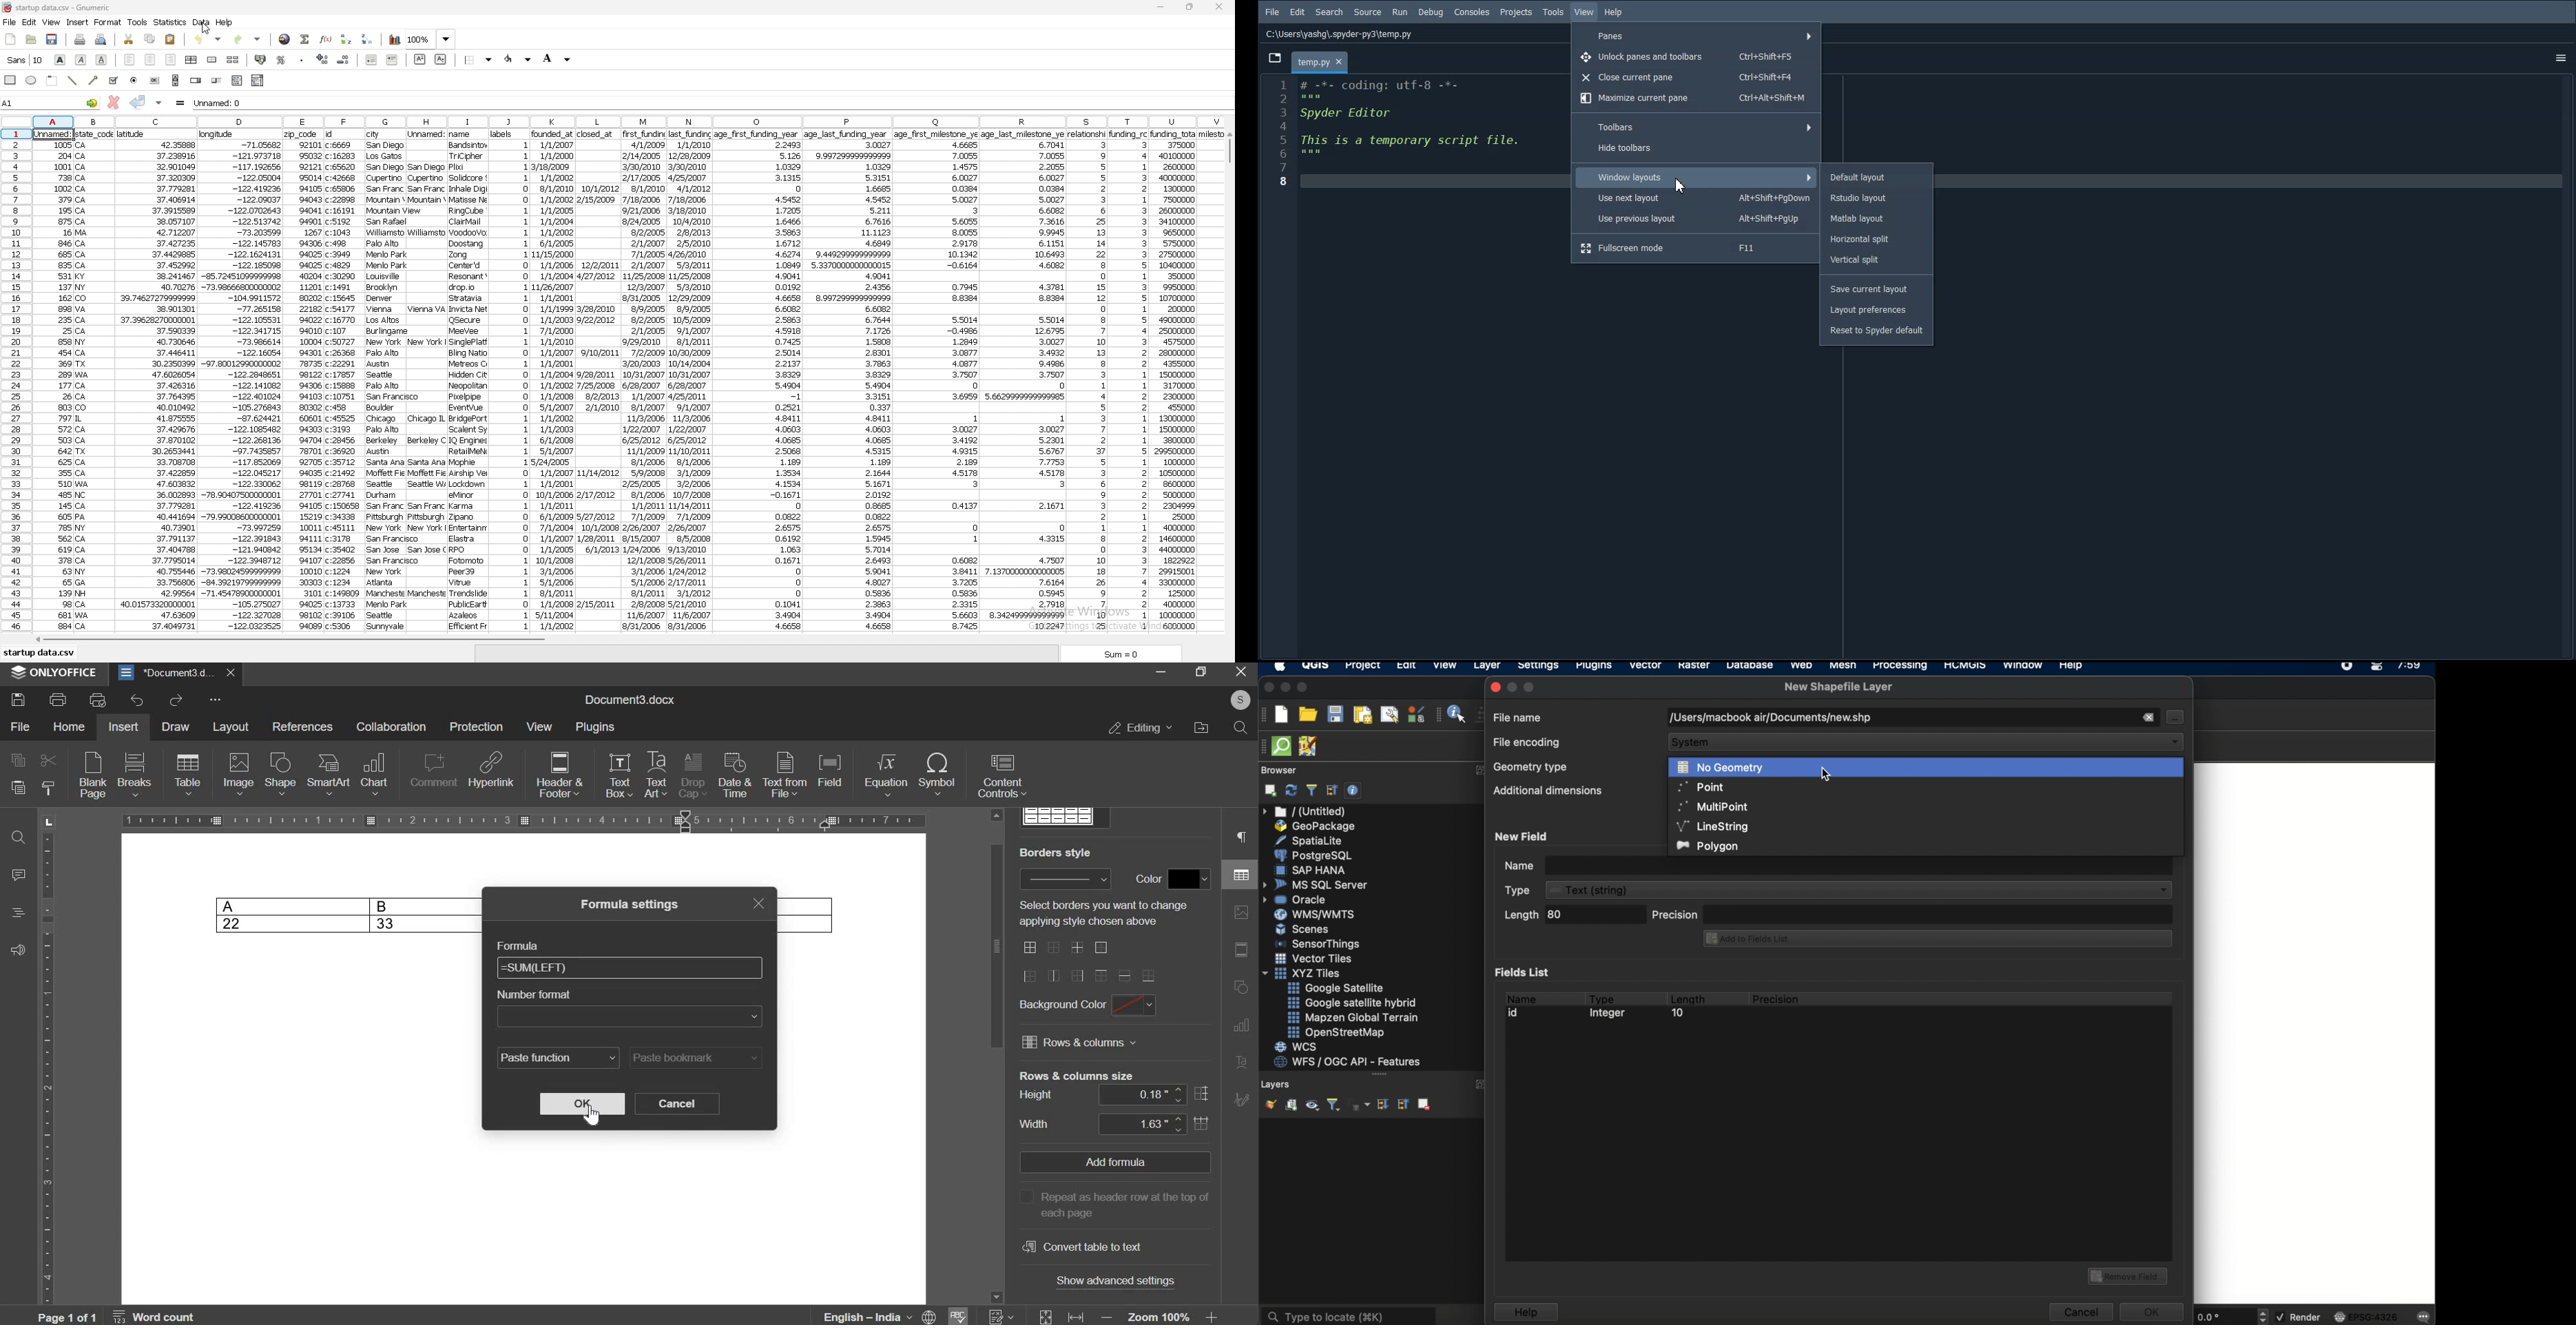 The image size is (2576, 1344). I want to click on Help, so click(1615, 13).